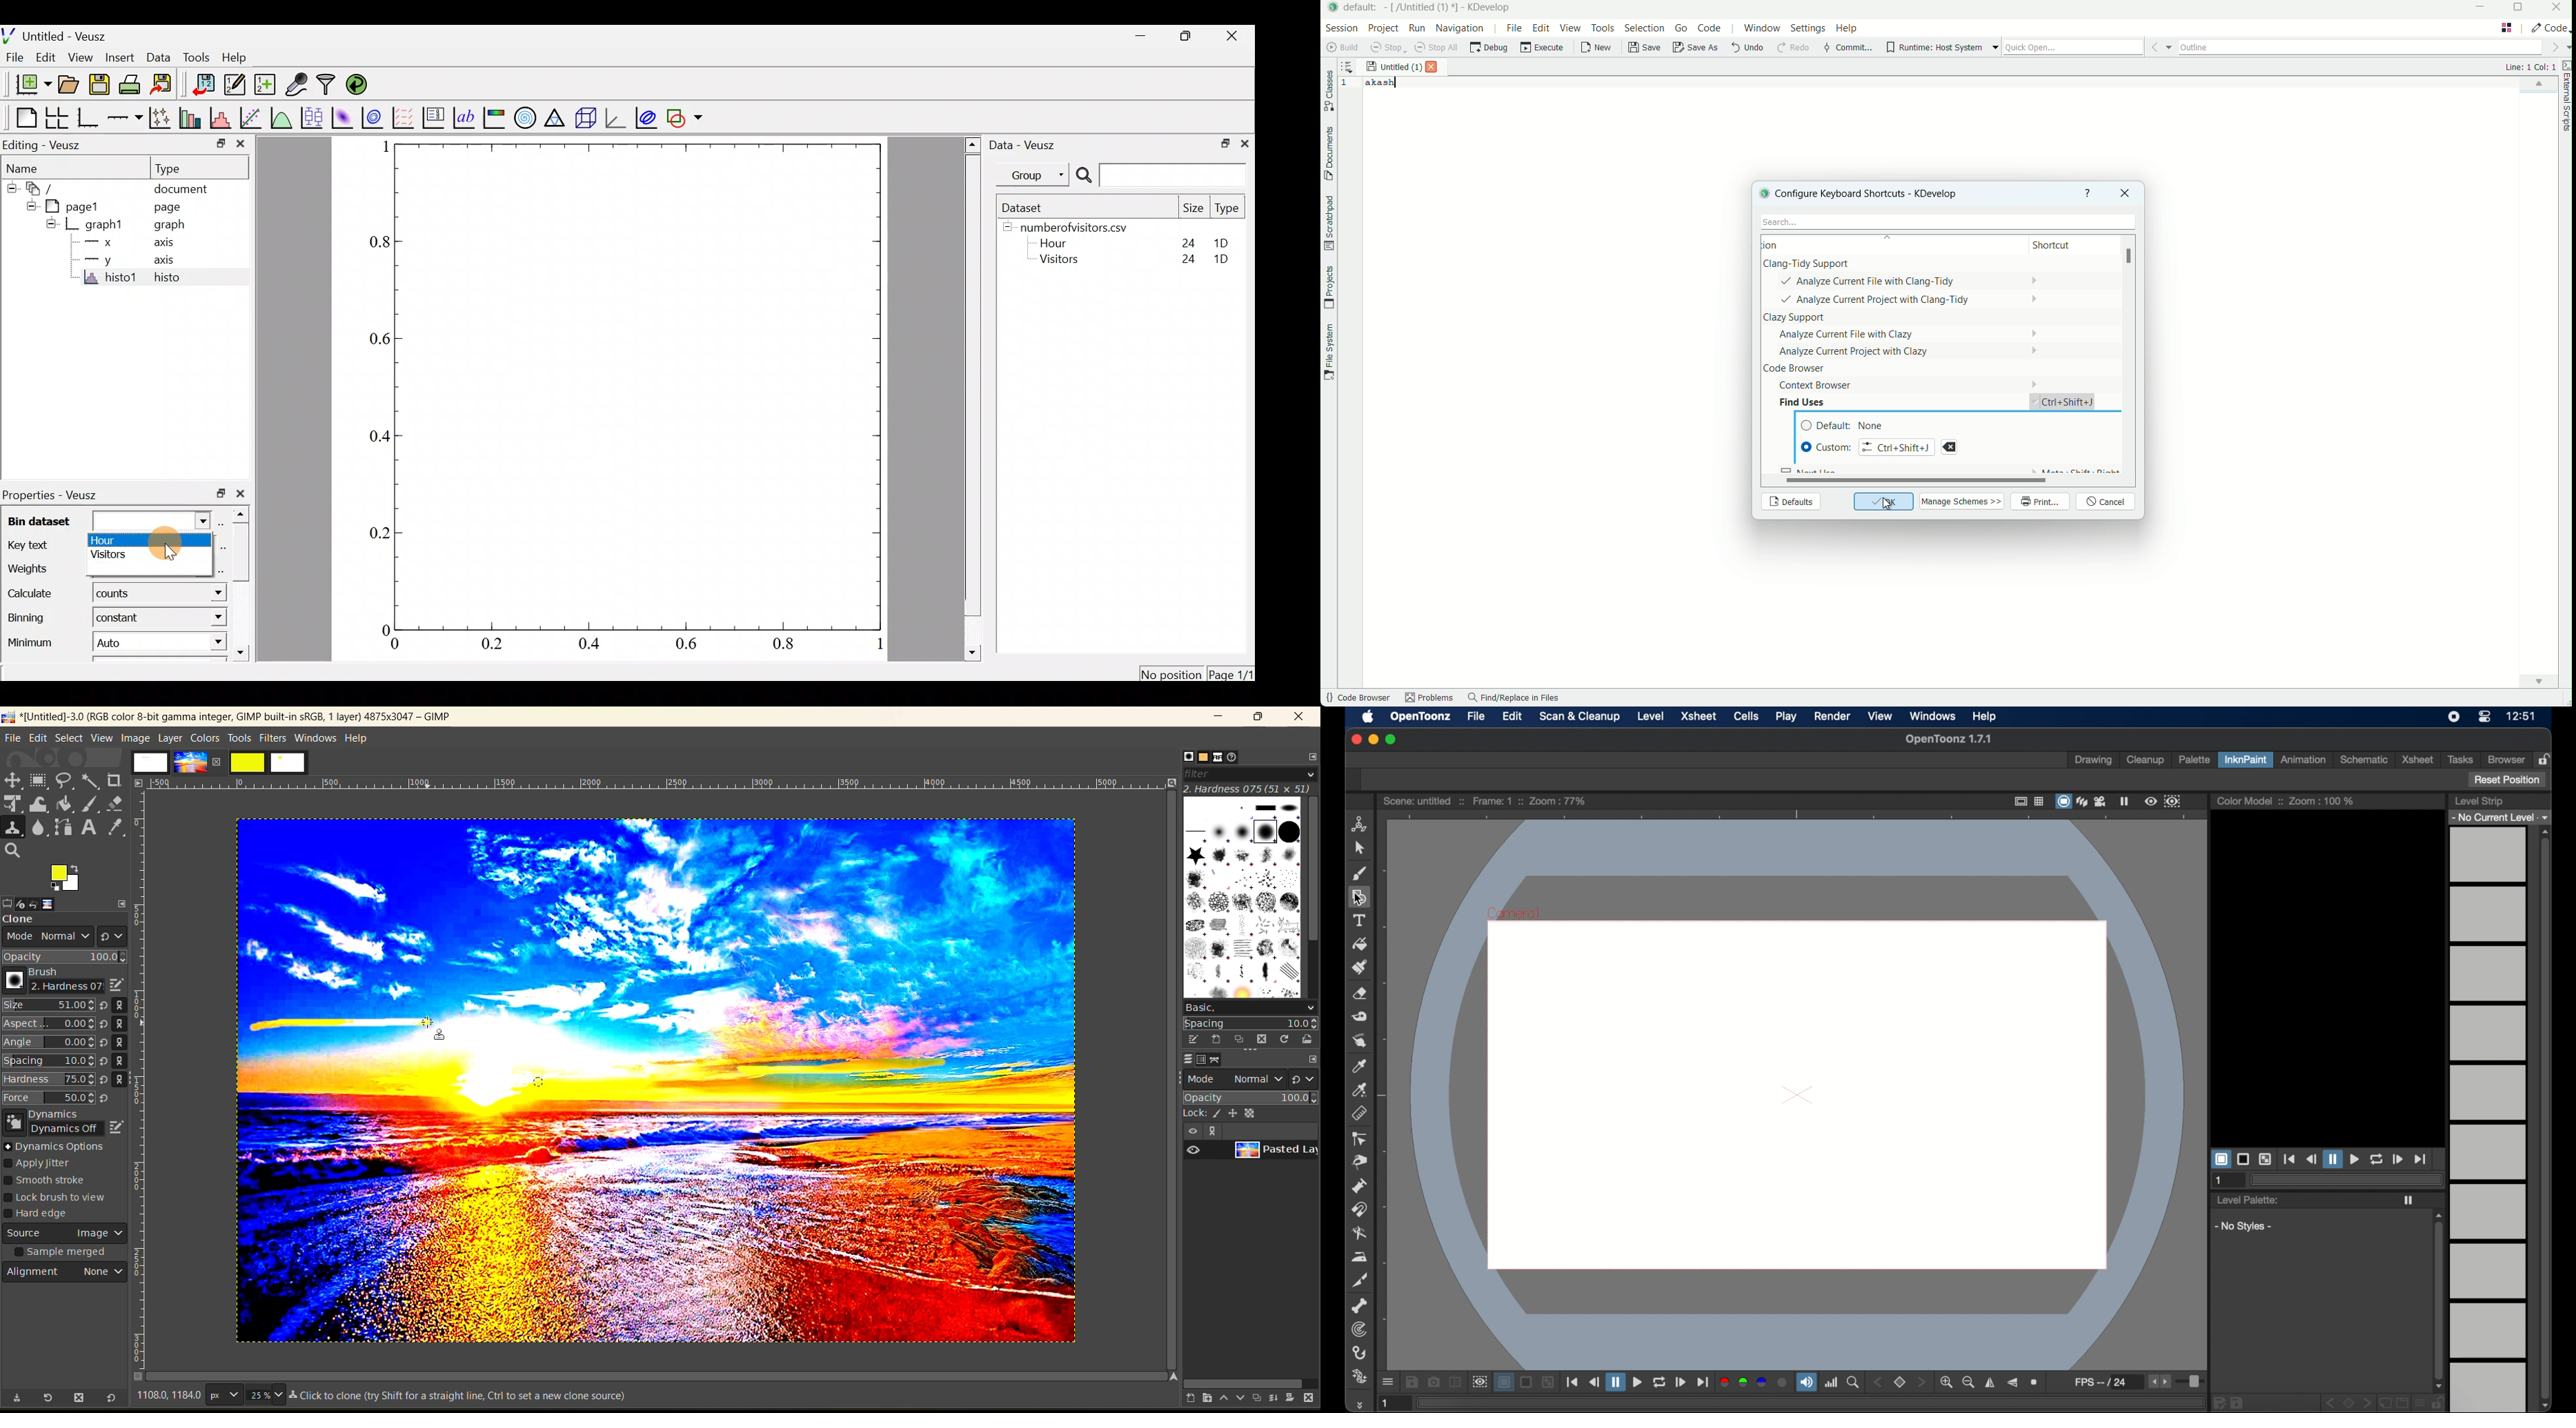 This screenshot has width=2576, height=1428. Describe the element at coordinates (316, 738) in the screenshot. I see `windows` at that location.